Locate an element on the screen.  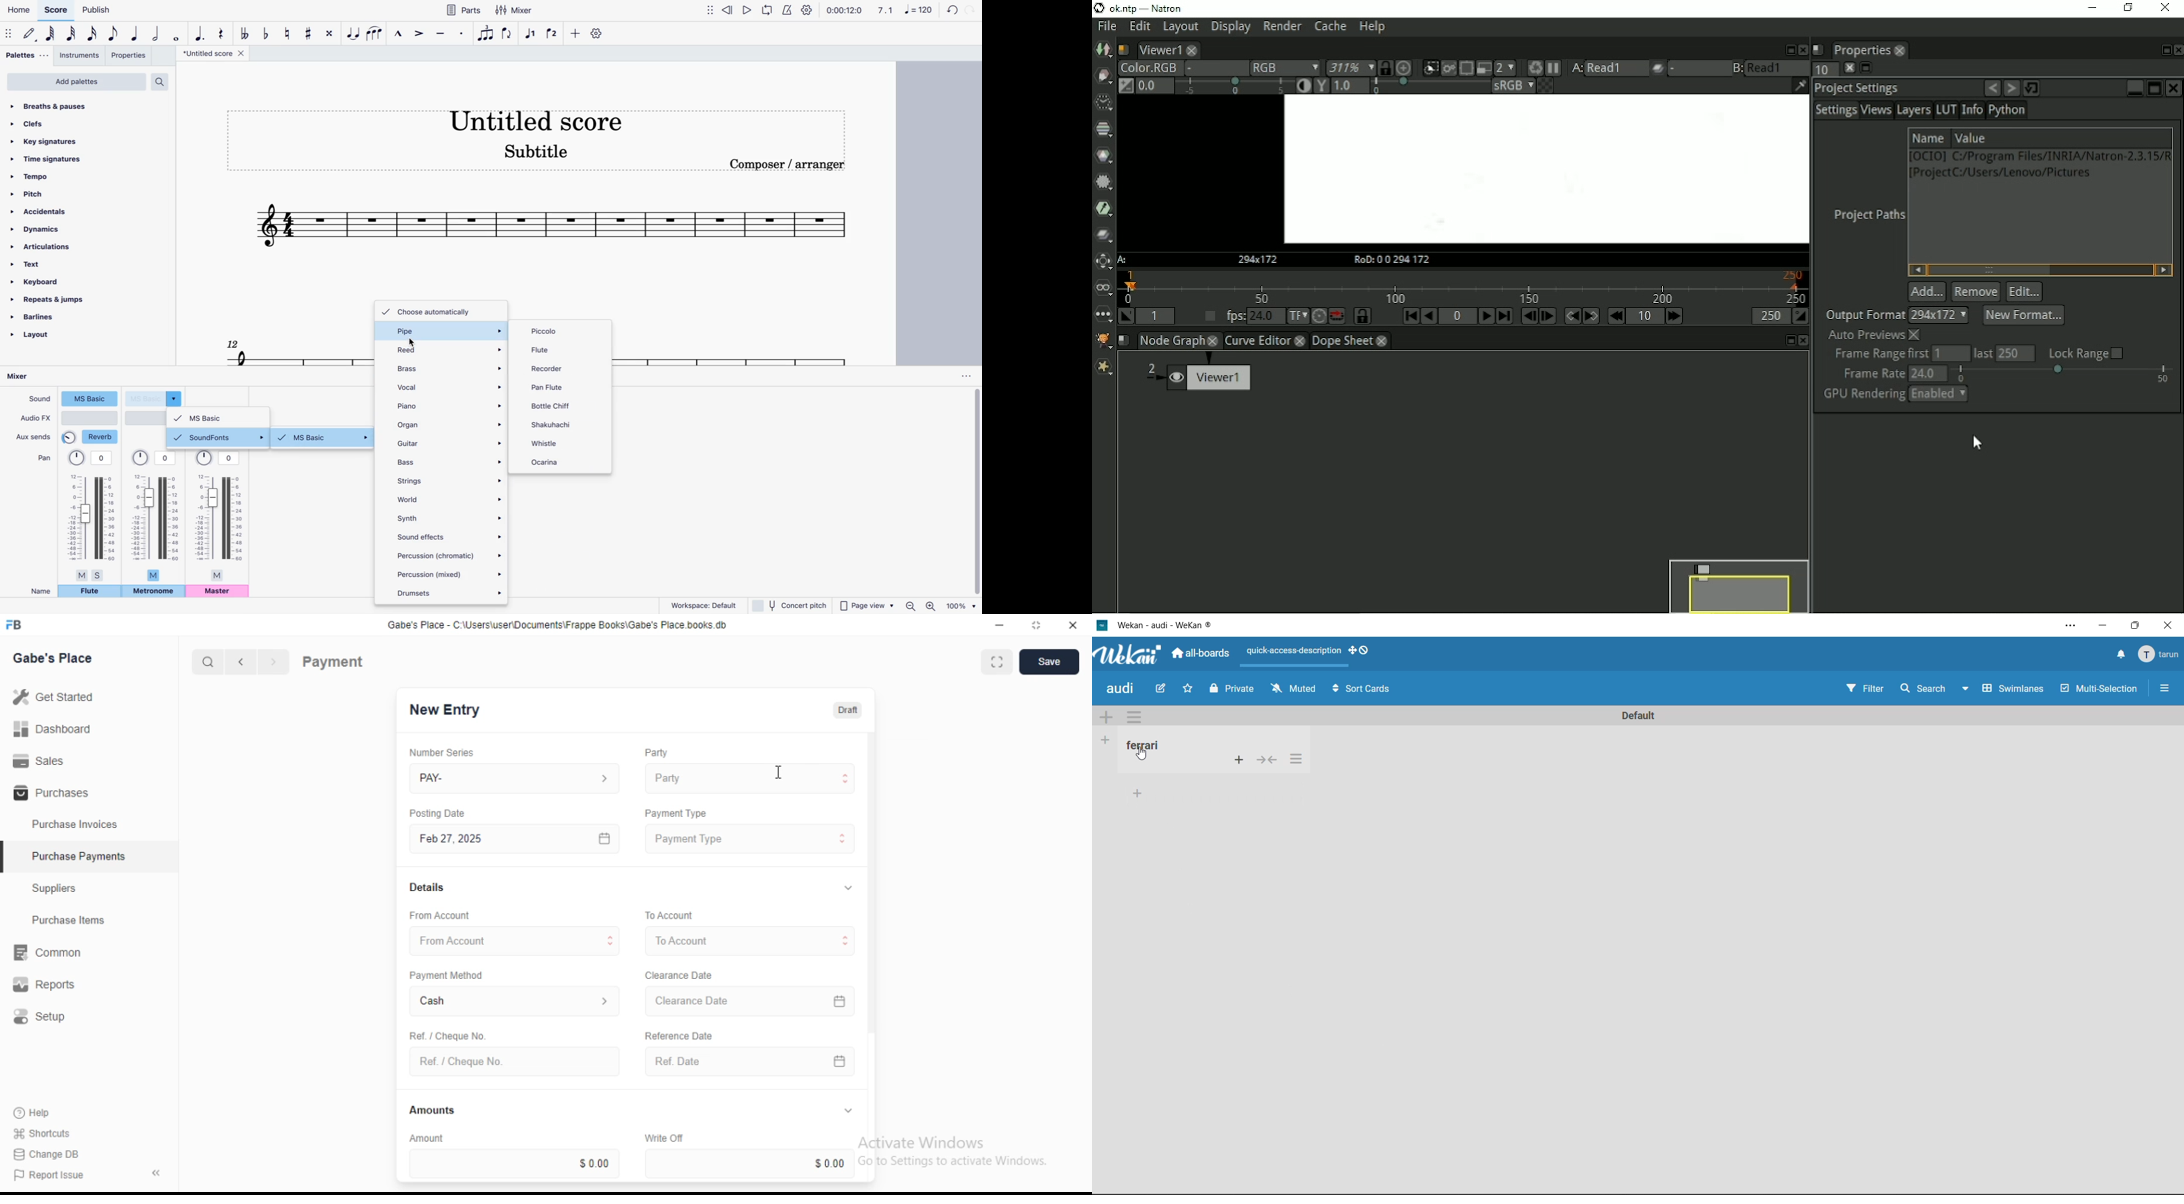
quick-access-description is located at coordinates (1292, 651).